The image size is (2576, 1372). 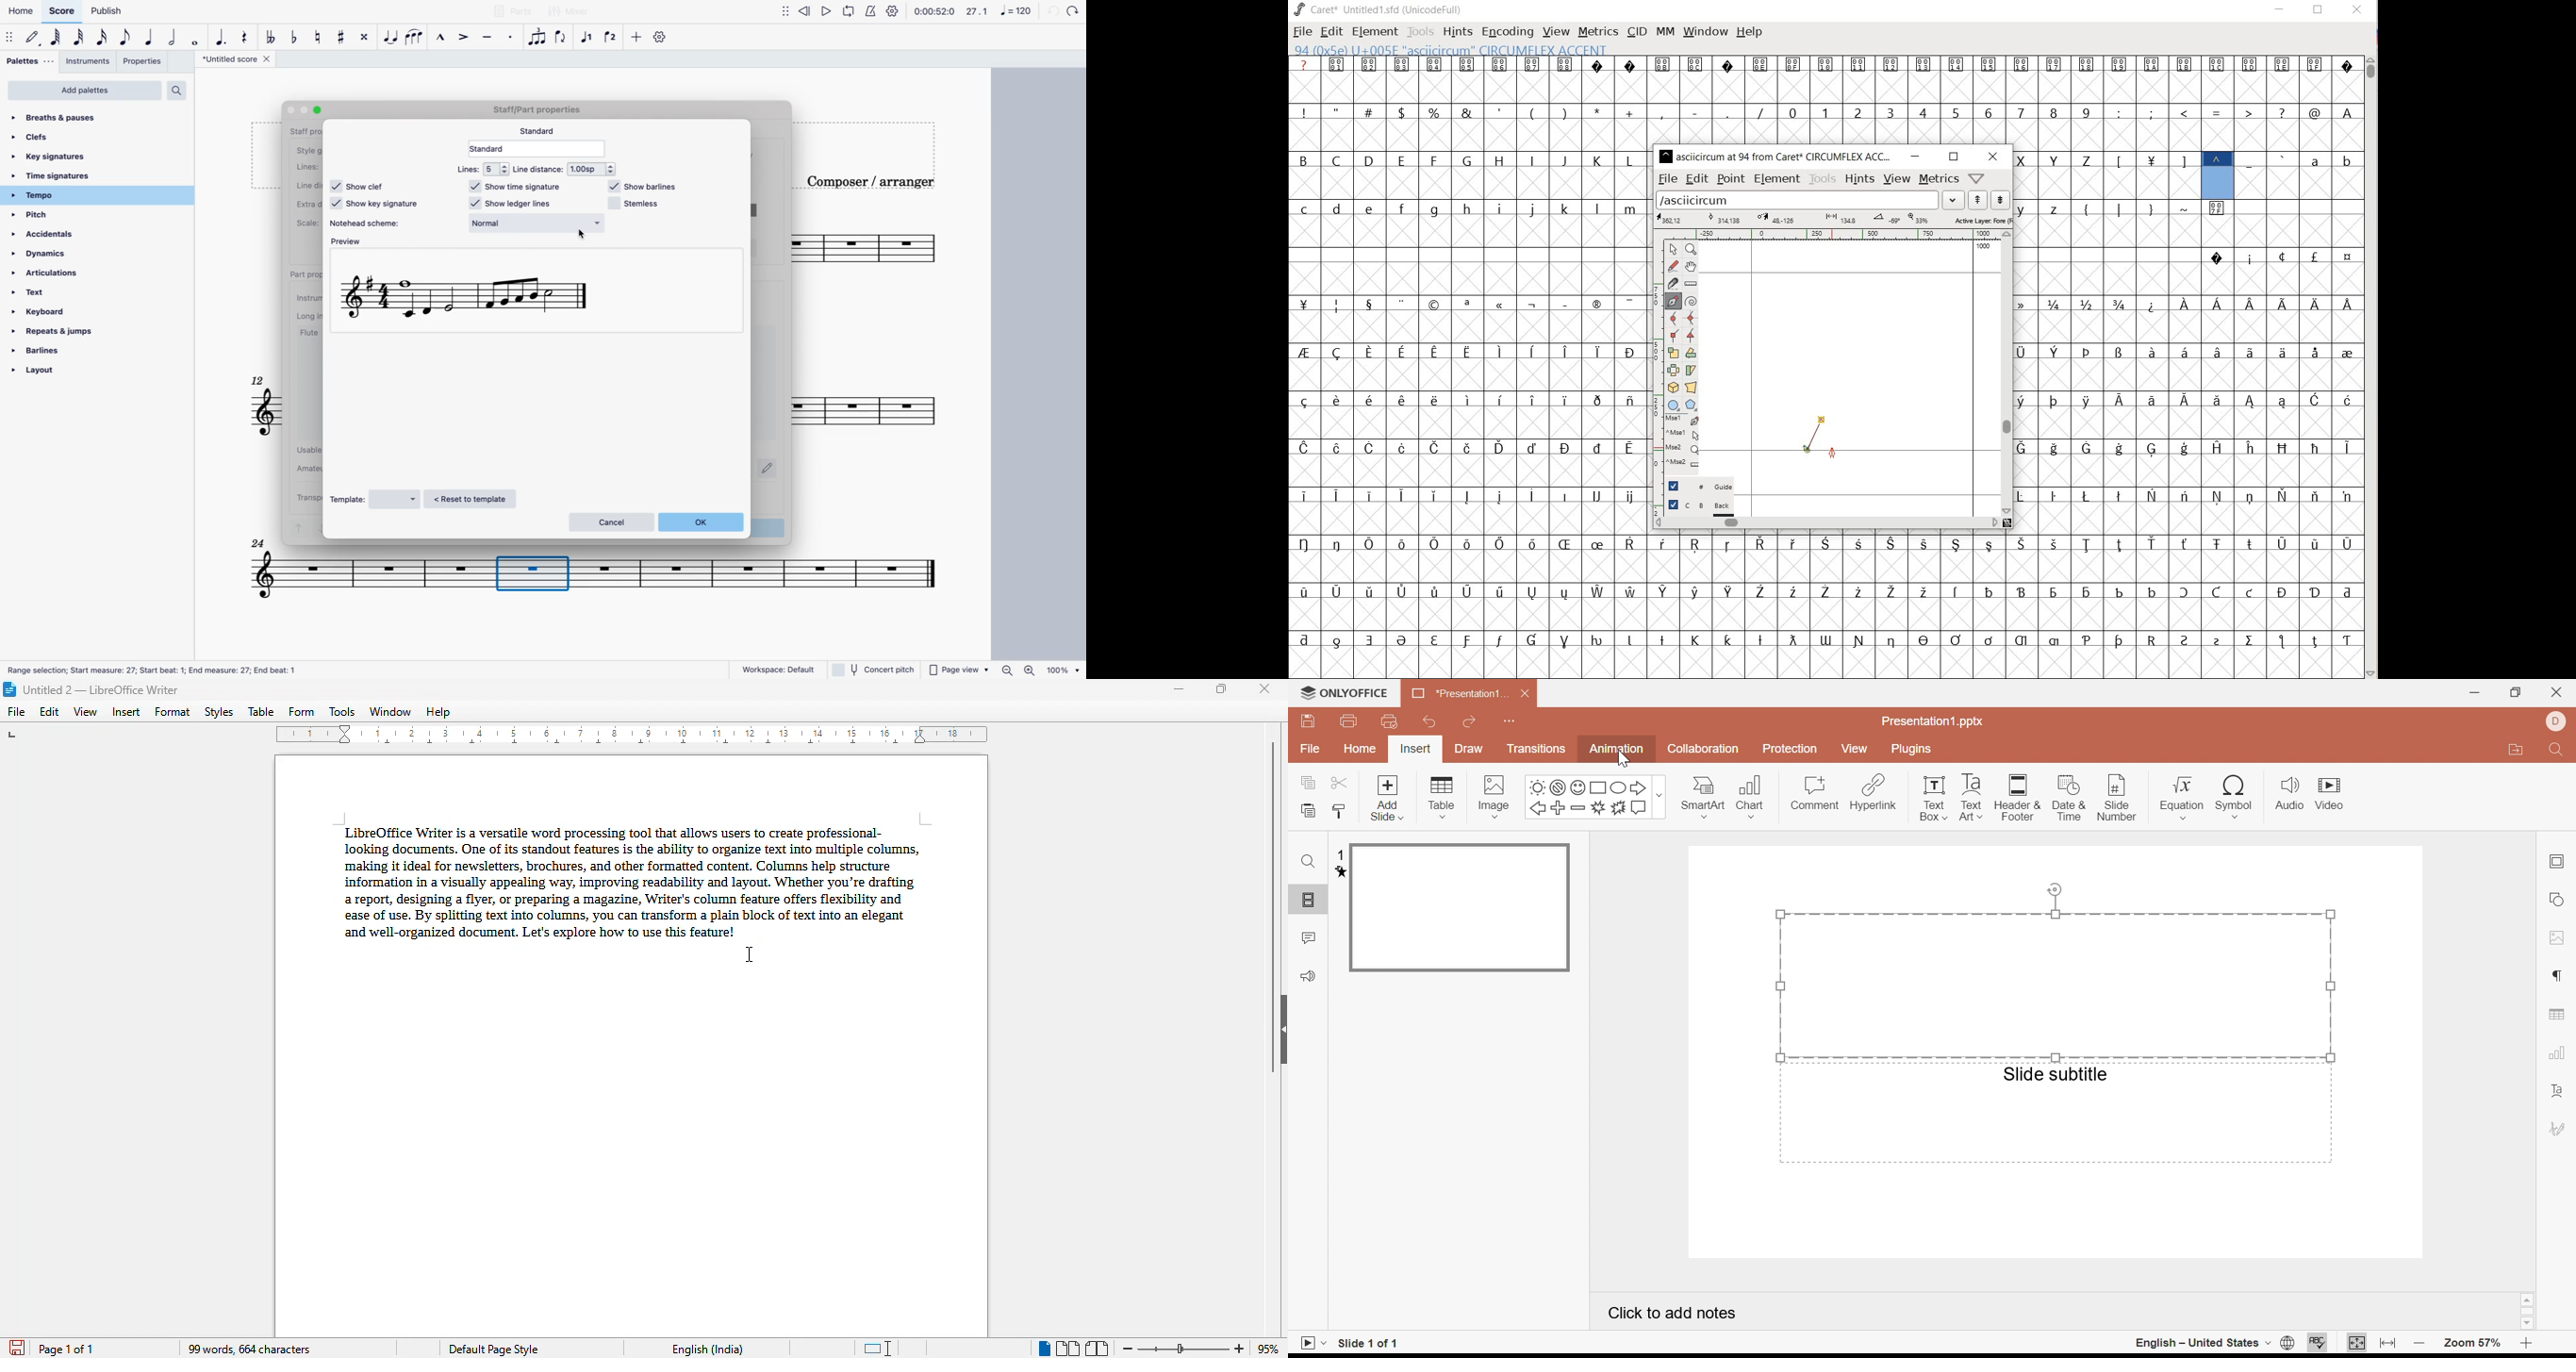 I want to click on feedback & support, so click(x=1310, y=976).